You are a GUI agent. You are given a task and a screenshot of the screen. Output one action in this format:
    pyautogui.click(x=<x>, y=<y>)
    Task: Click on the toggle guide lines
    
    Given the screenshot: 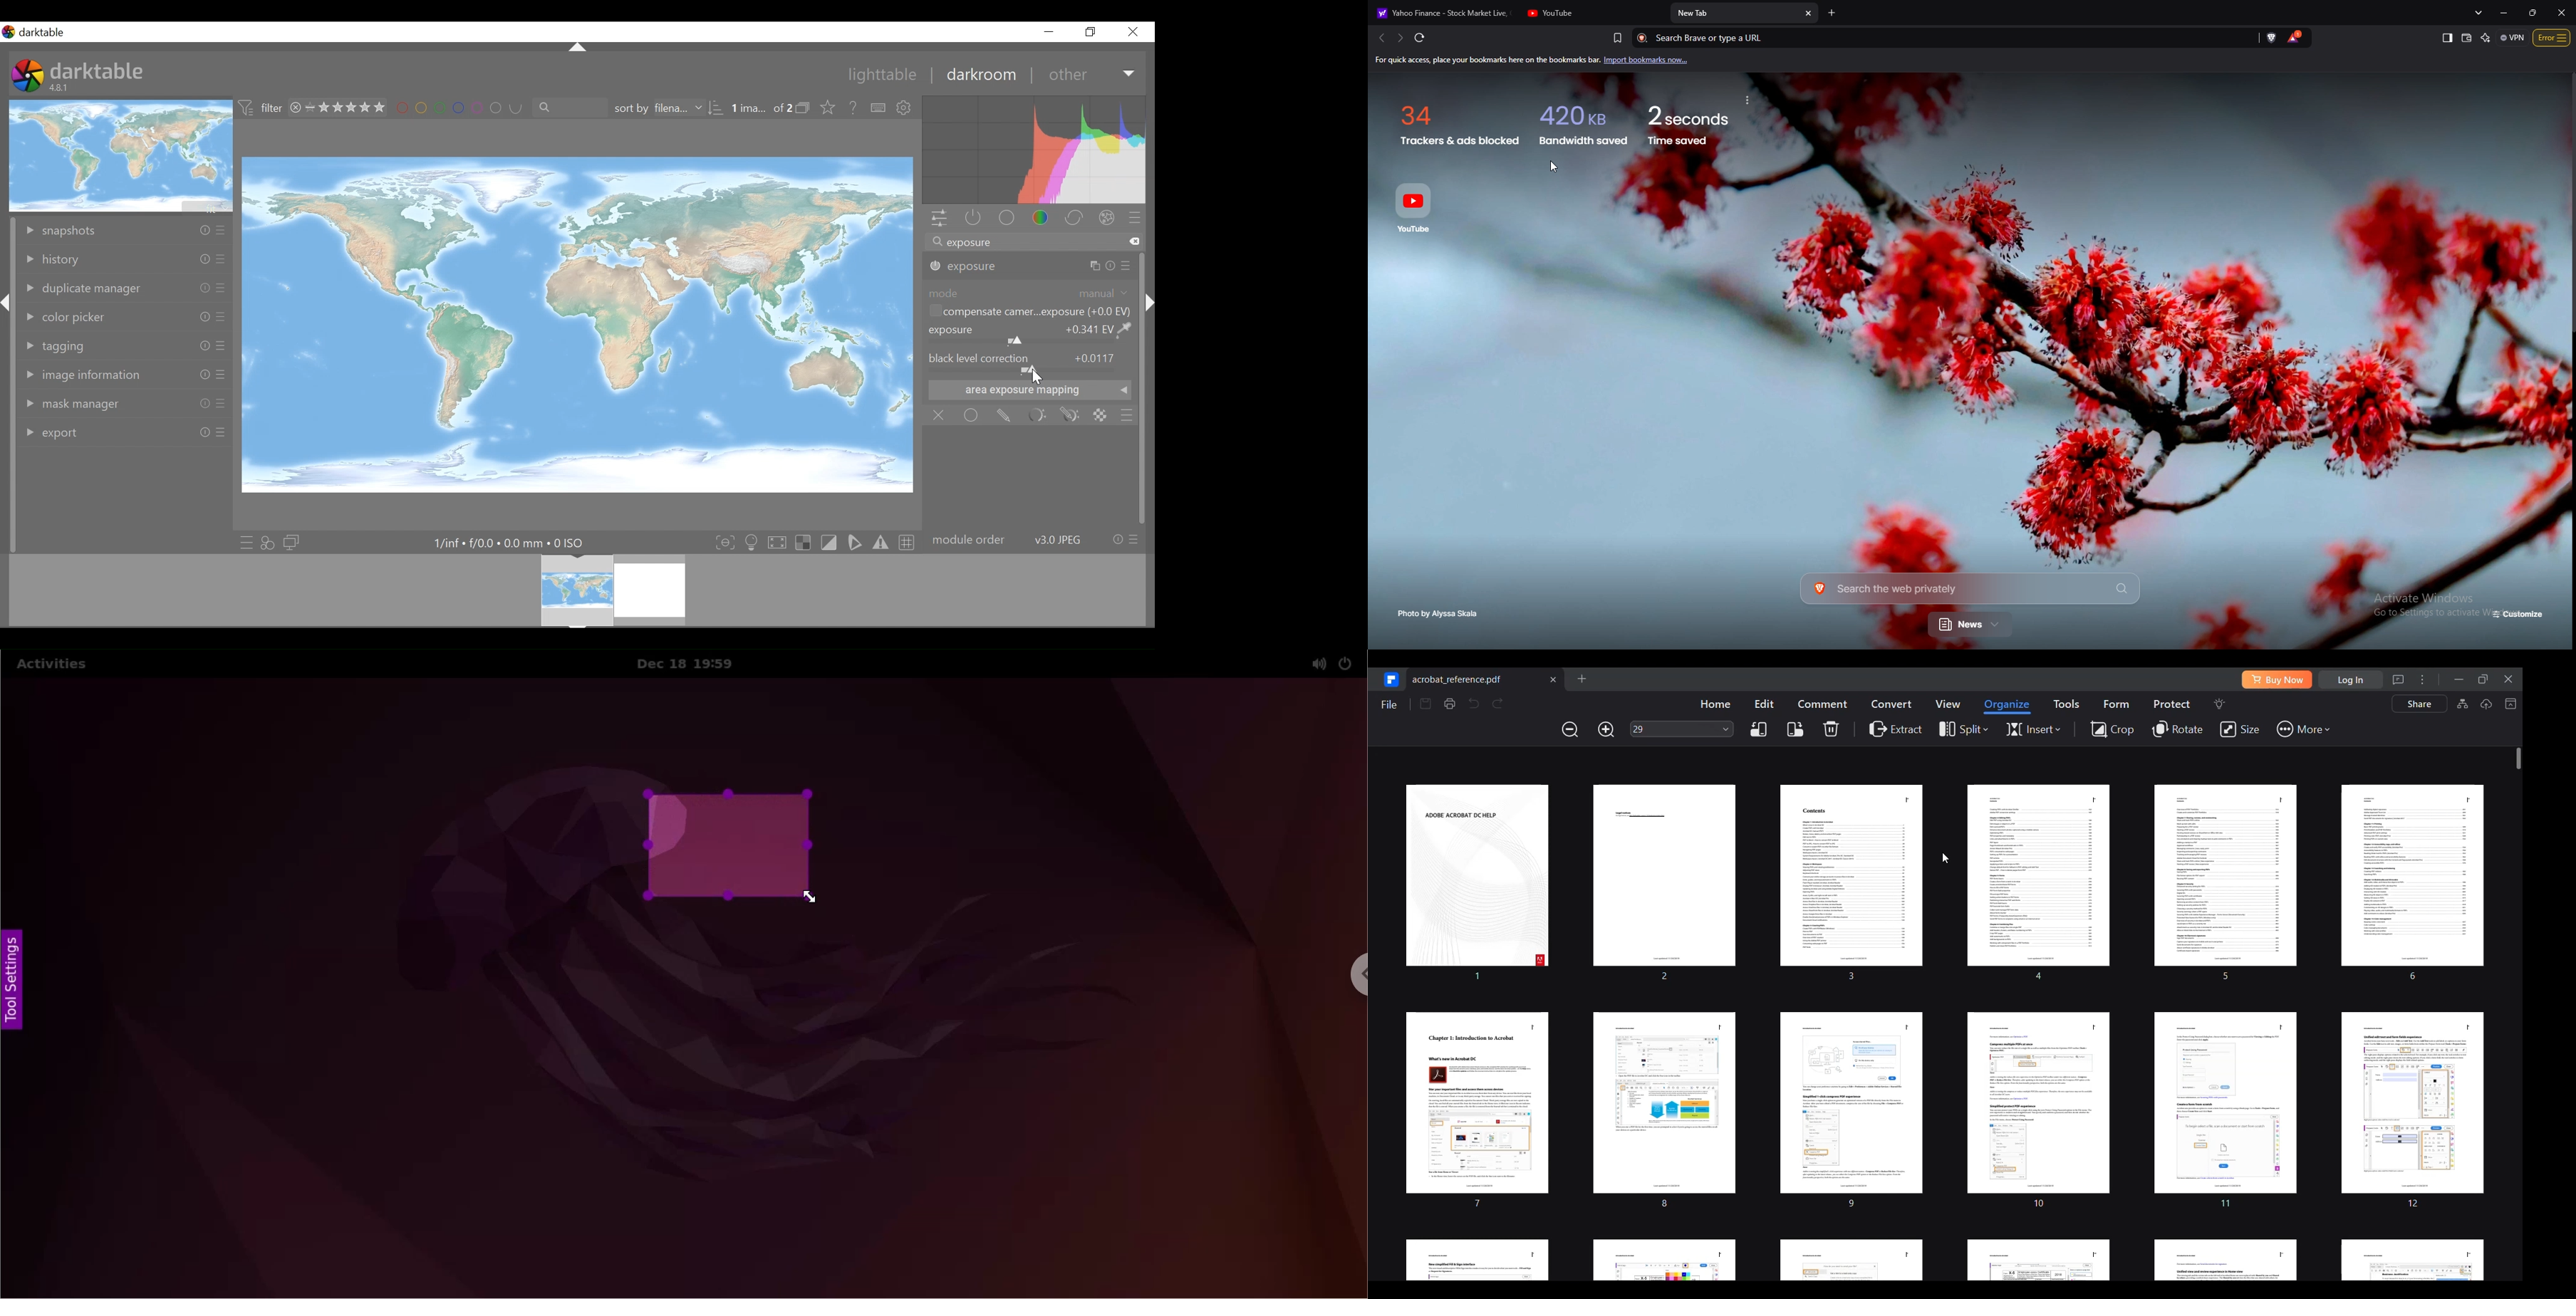 What is the action you would take?
    pyautogui.click(x=905, y=542)
    